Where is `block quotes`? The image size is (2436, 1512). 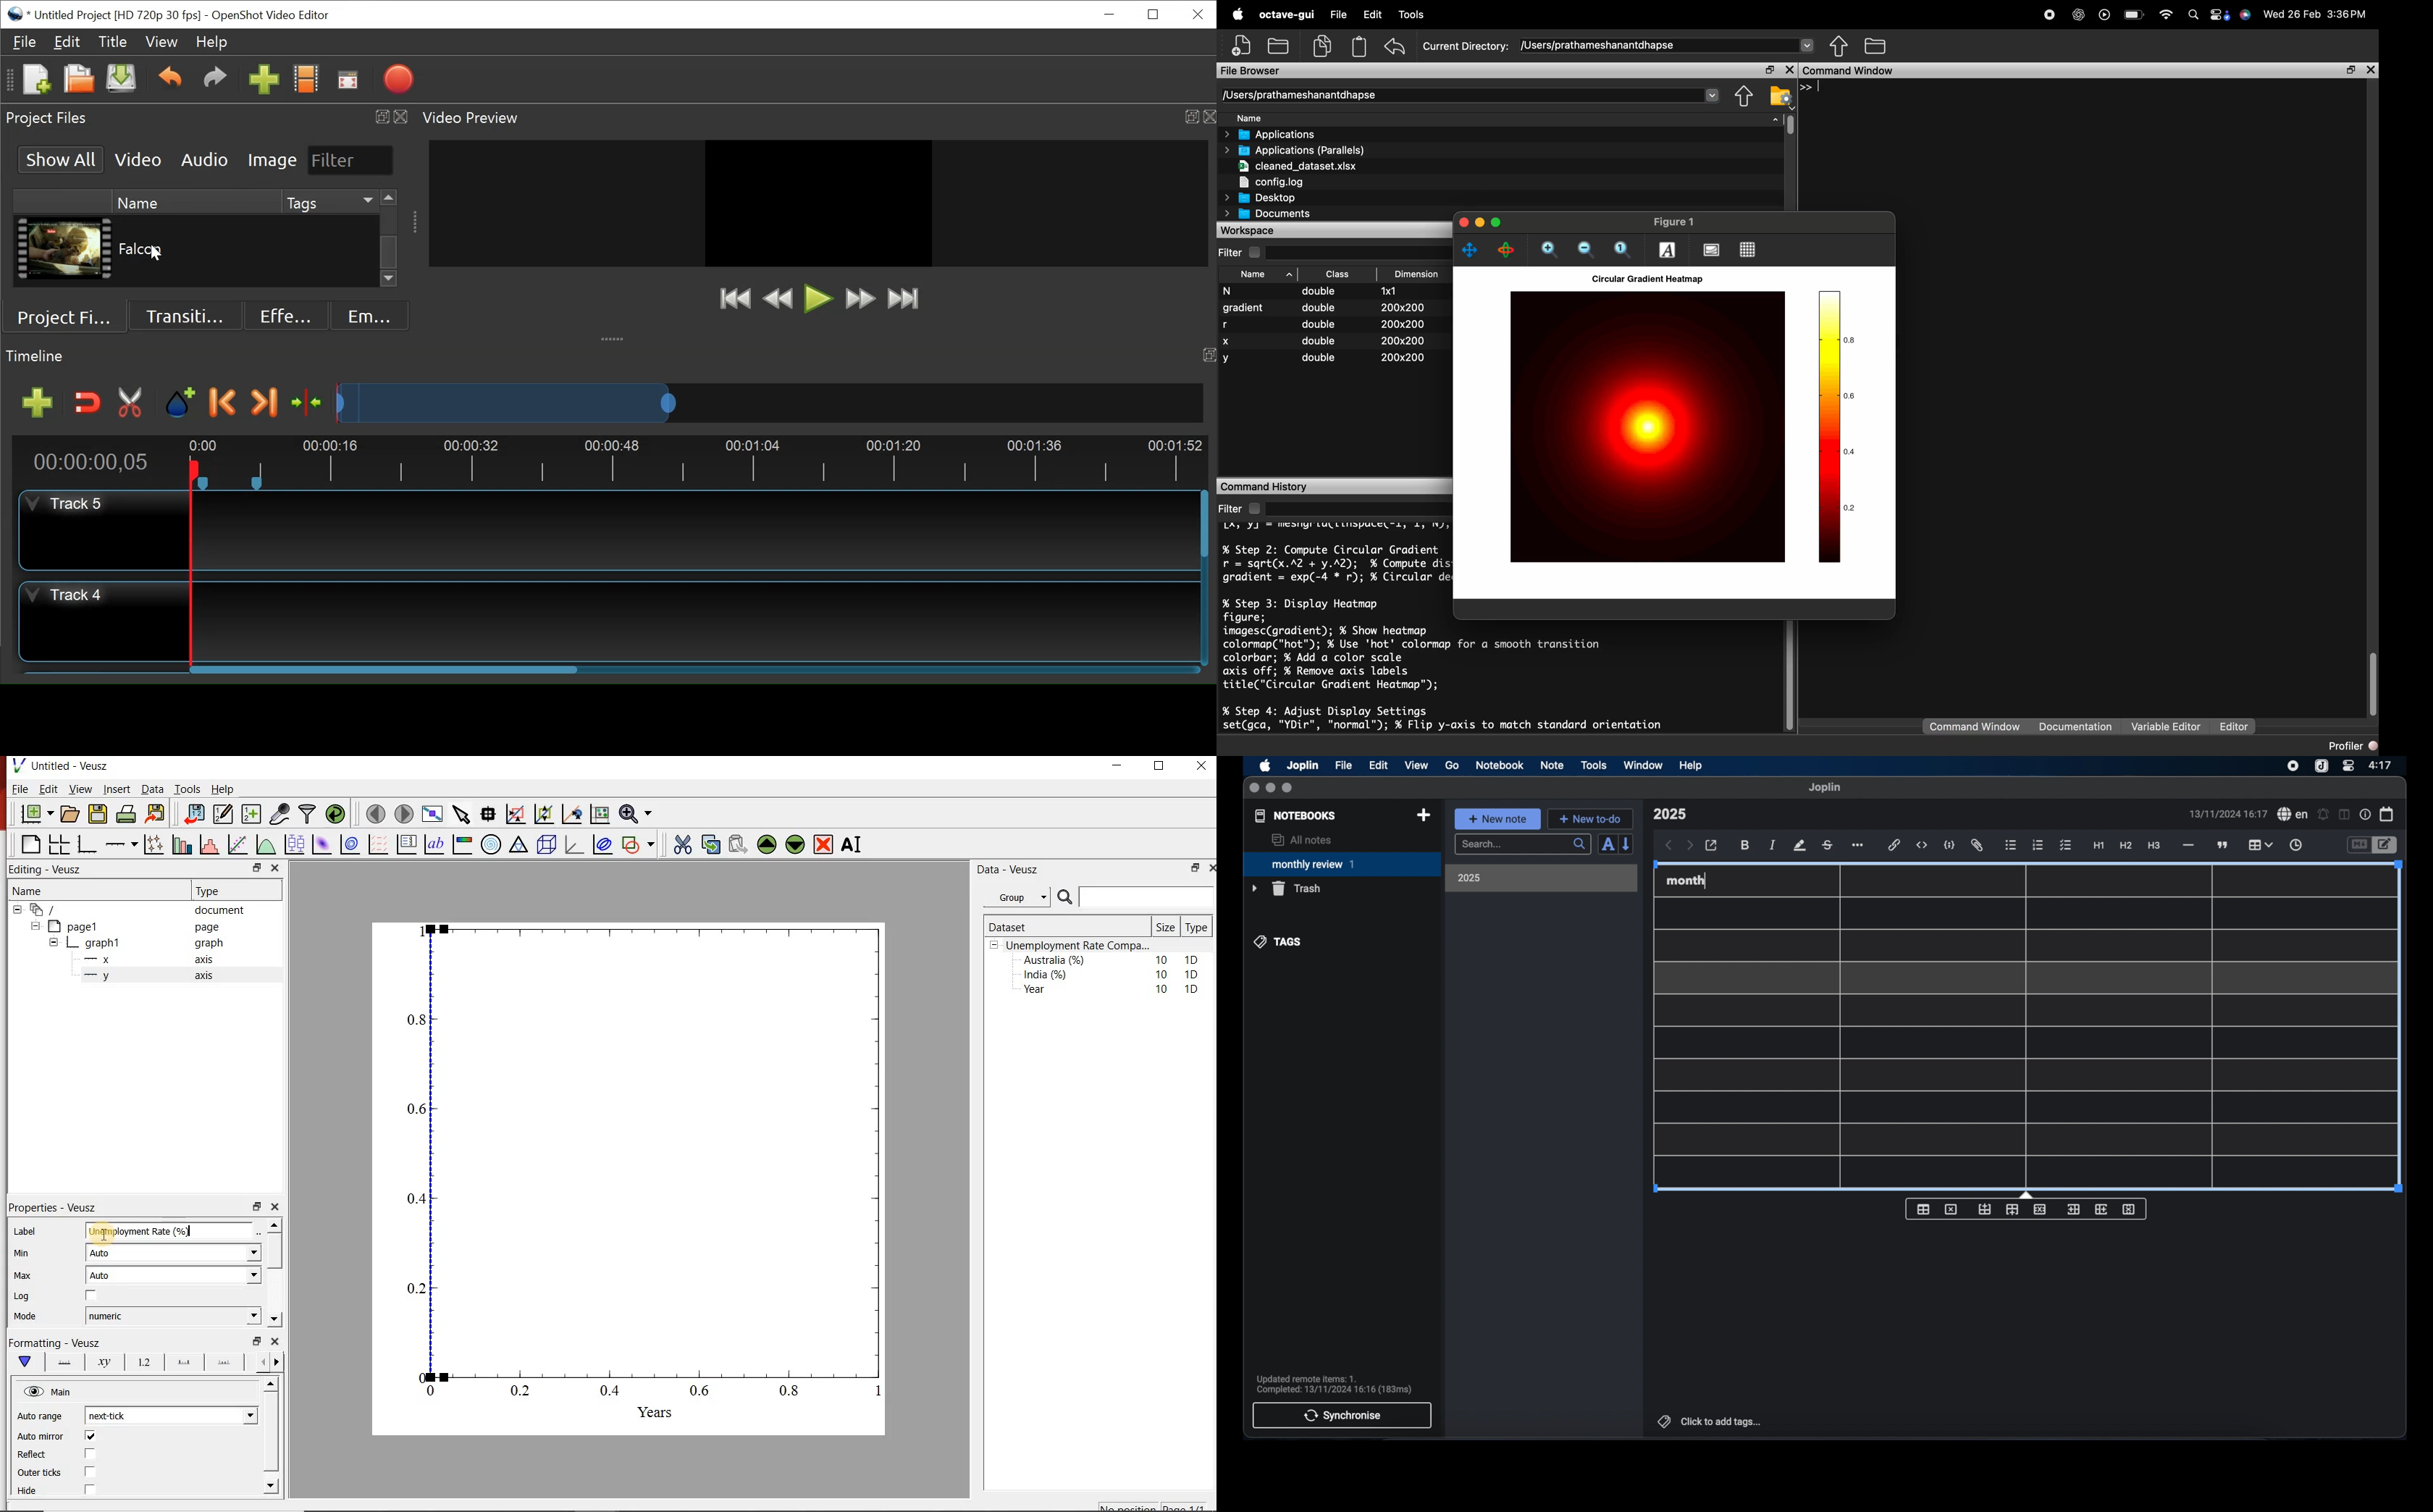
block quotes is located at coordinates (2223, 845).